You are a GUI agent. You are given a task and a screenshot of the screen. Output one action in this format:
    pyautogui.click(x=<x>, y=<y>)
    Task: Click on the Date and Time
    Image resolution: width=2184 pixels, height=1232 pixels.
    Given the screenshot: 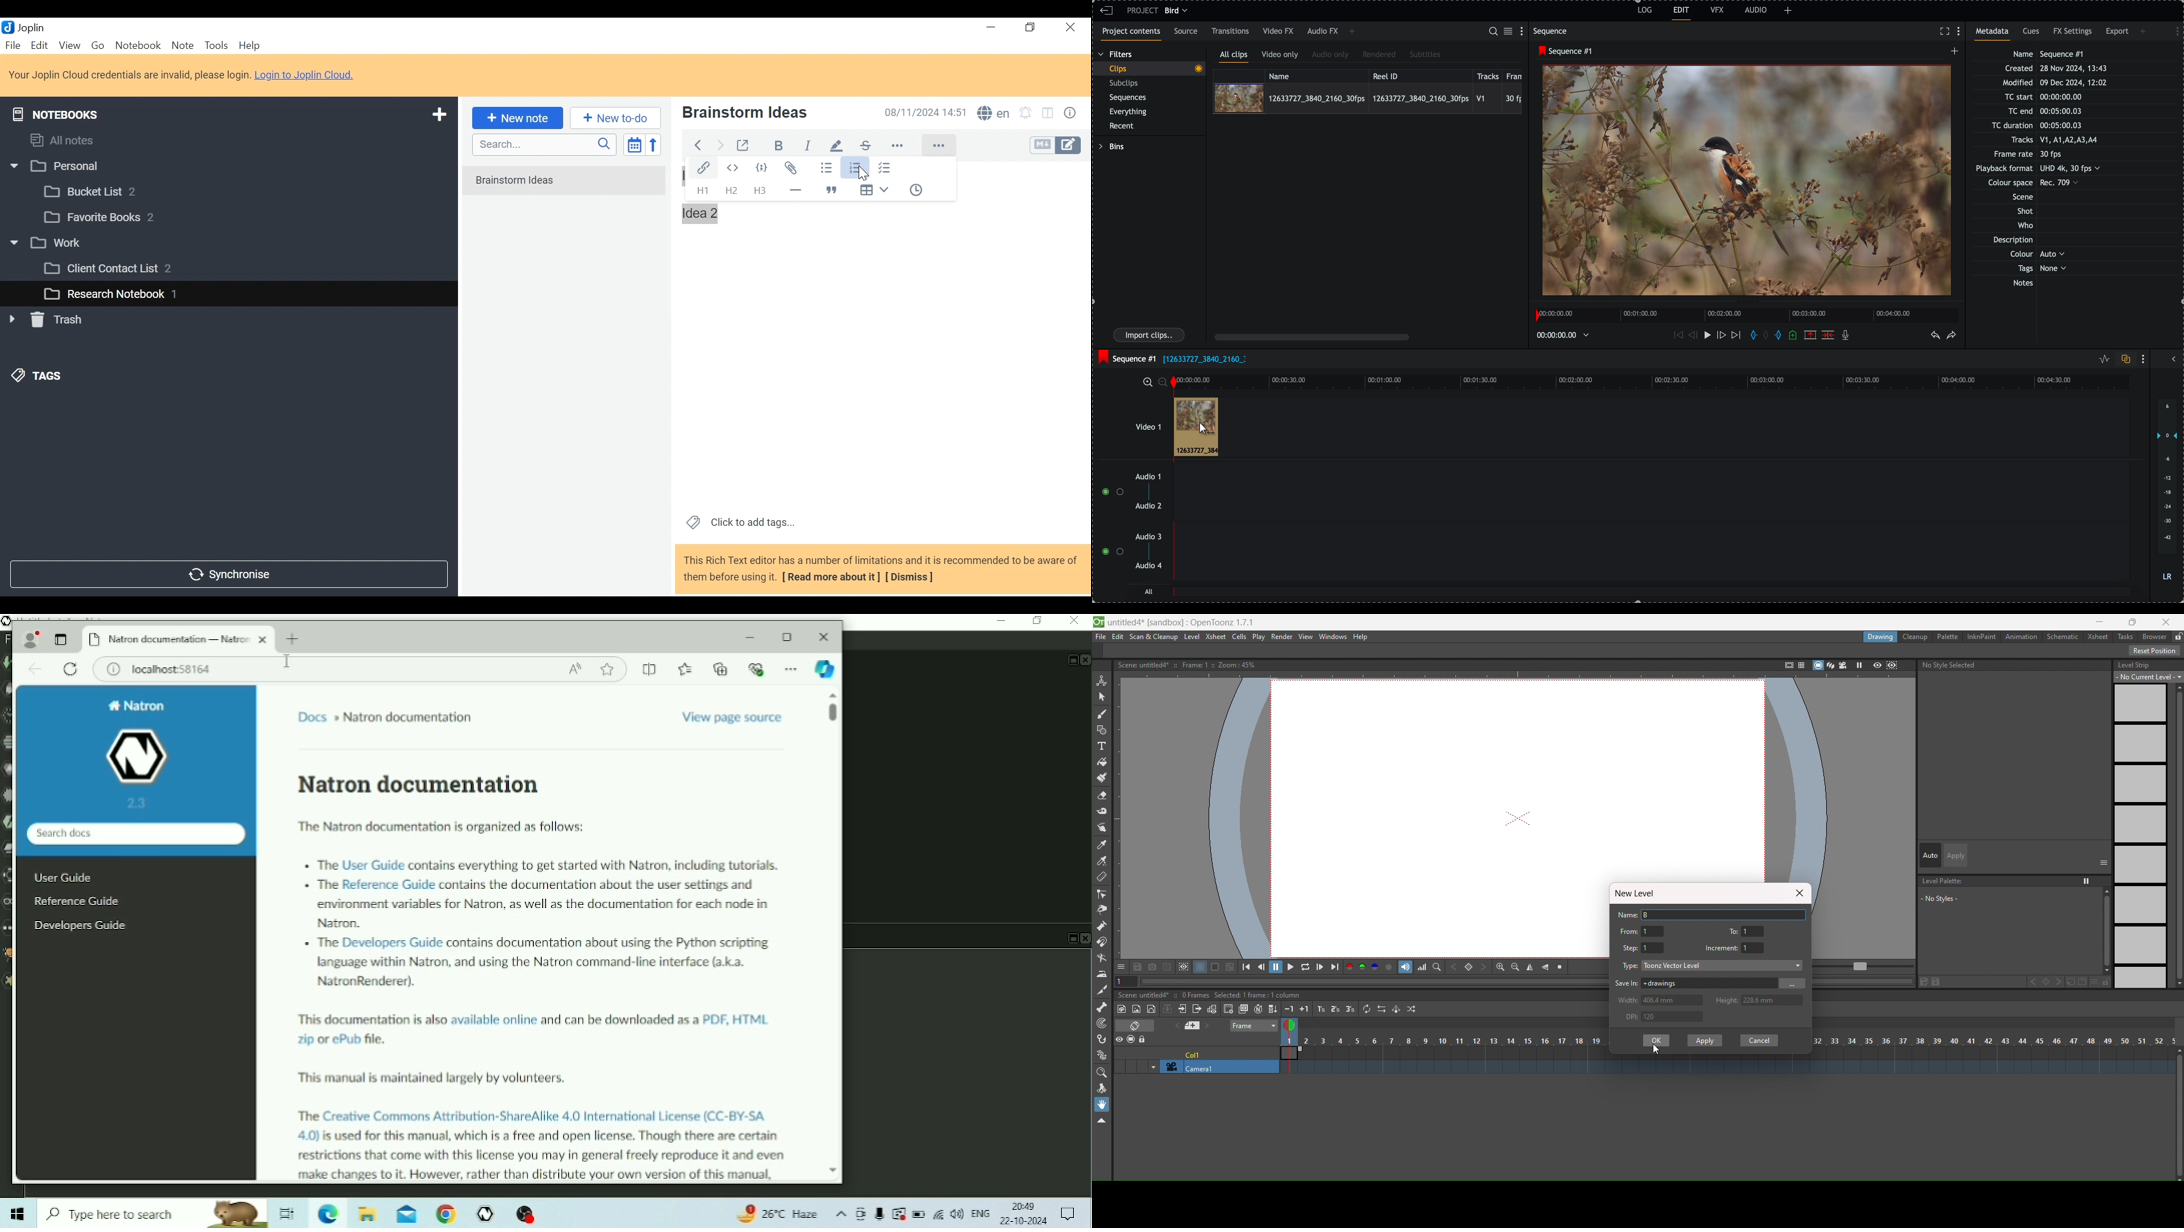 What is the action you would take?
    pyautogui.click(x=923, y=112)
    